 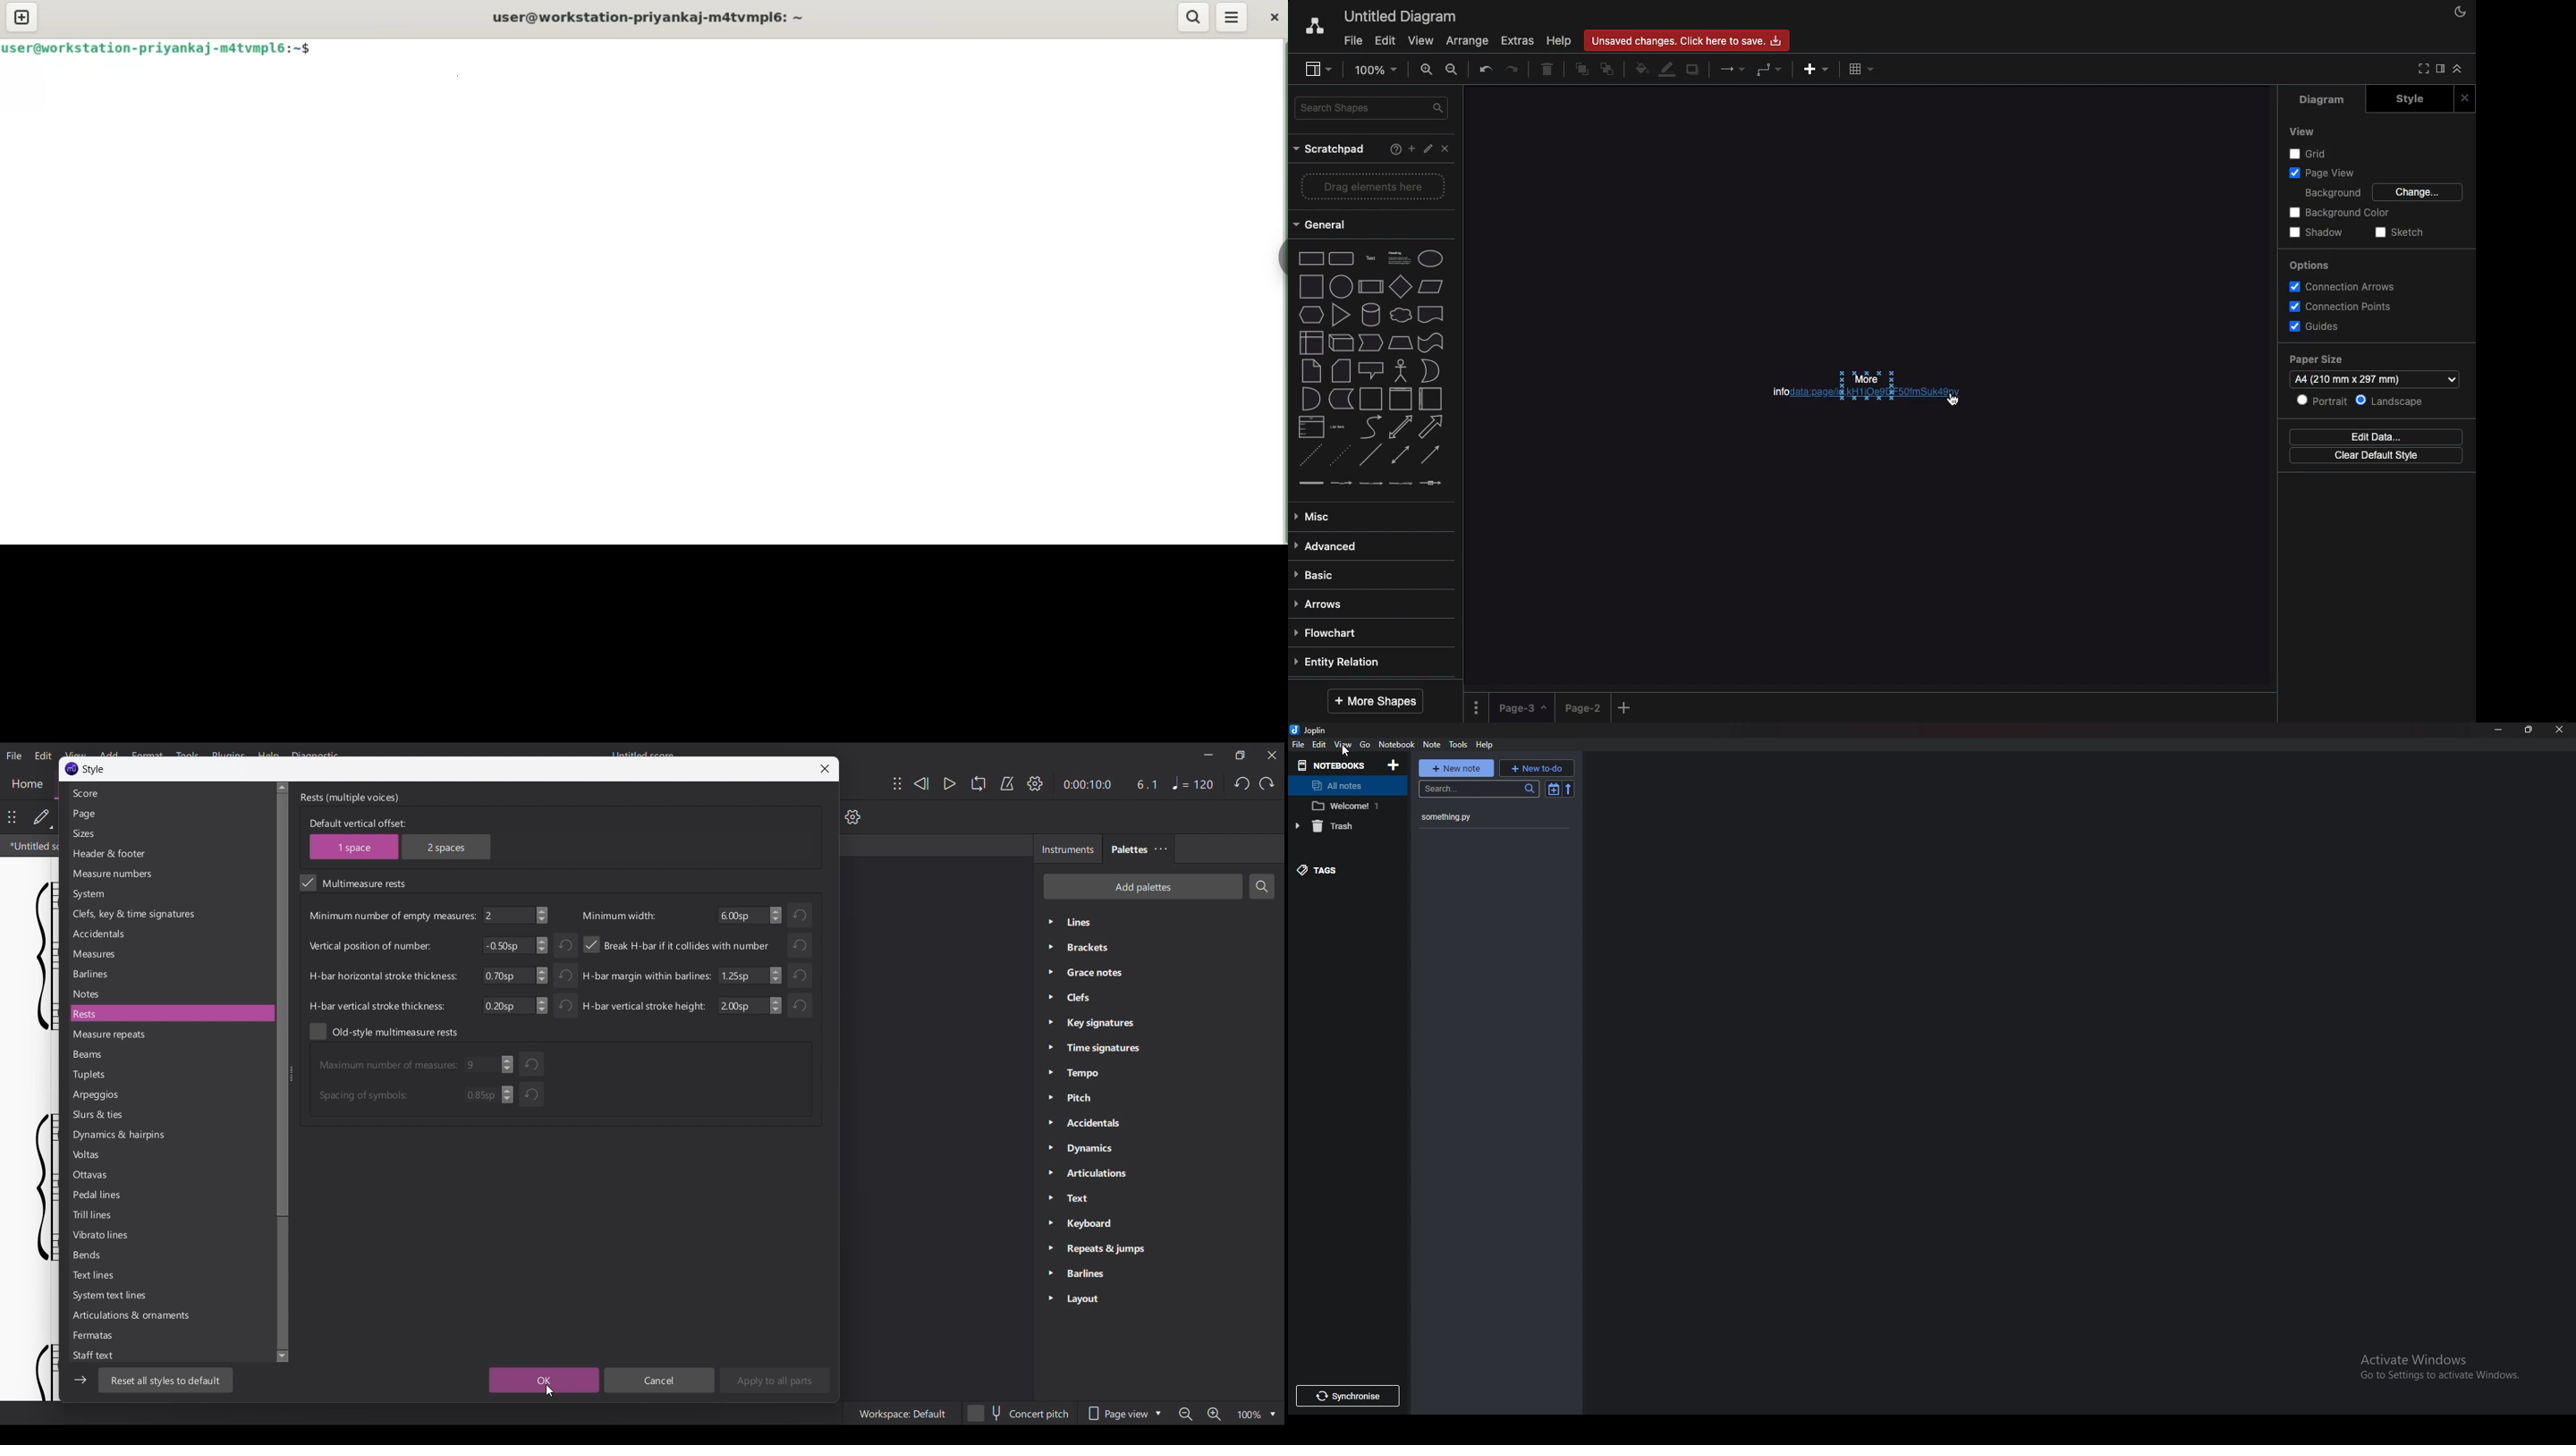 I want to click on Toggle for Concert pitch, so click(x=1019, y=1414).